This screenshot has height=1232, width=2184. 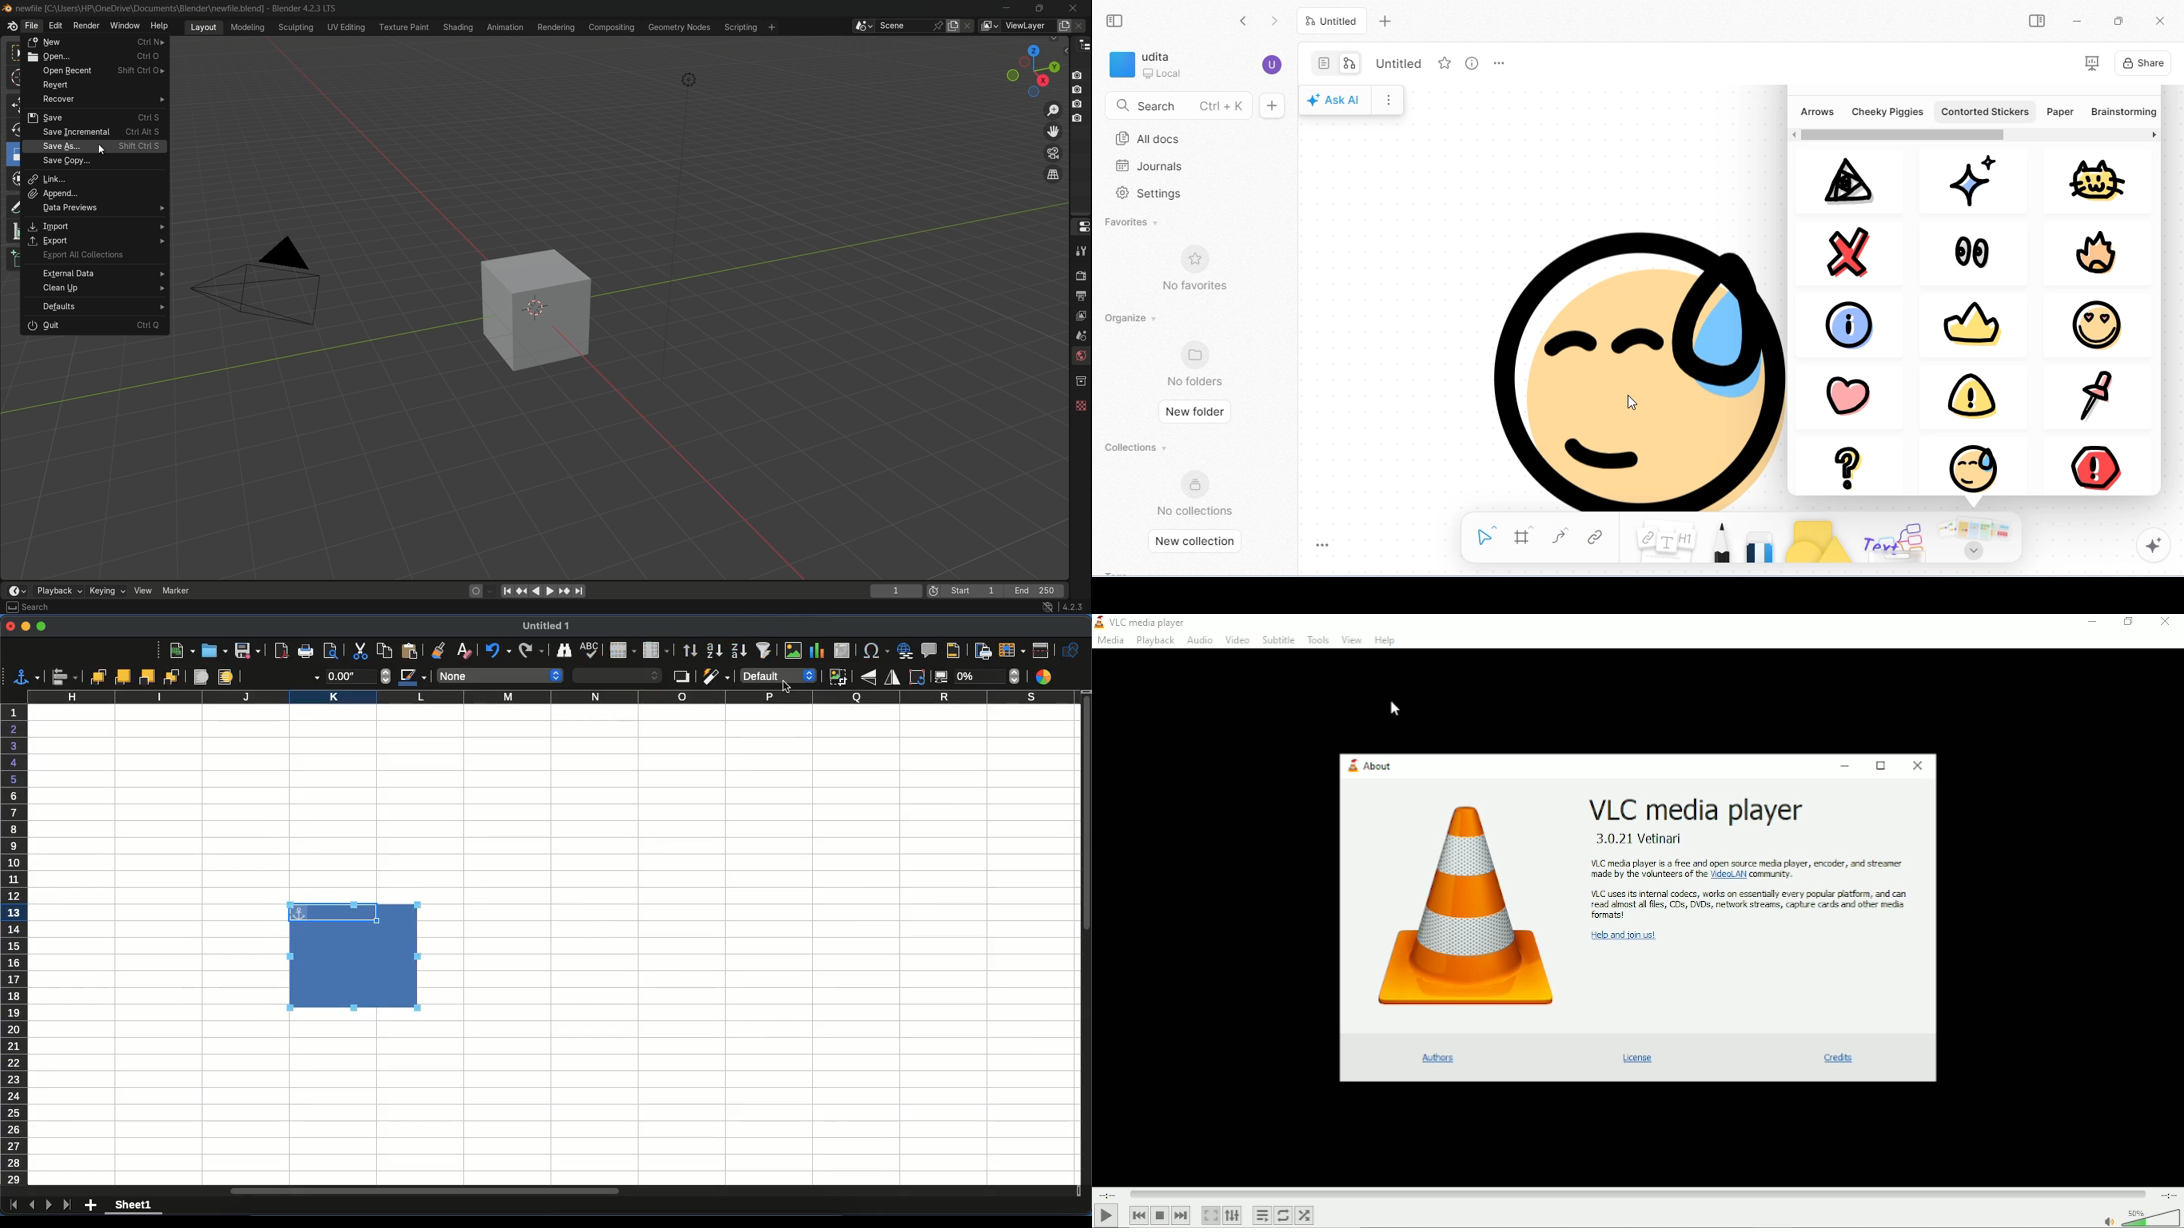 What do you see at coordinates (1599, 536) in the screenshot?
I see `link` at bounding box center [1599, 536].